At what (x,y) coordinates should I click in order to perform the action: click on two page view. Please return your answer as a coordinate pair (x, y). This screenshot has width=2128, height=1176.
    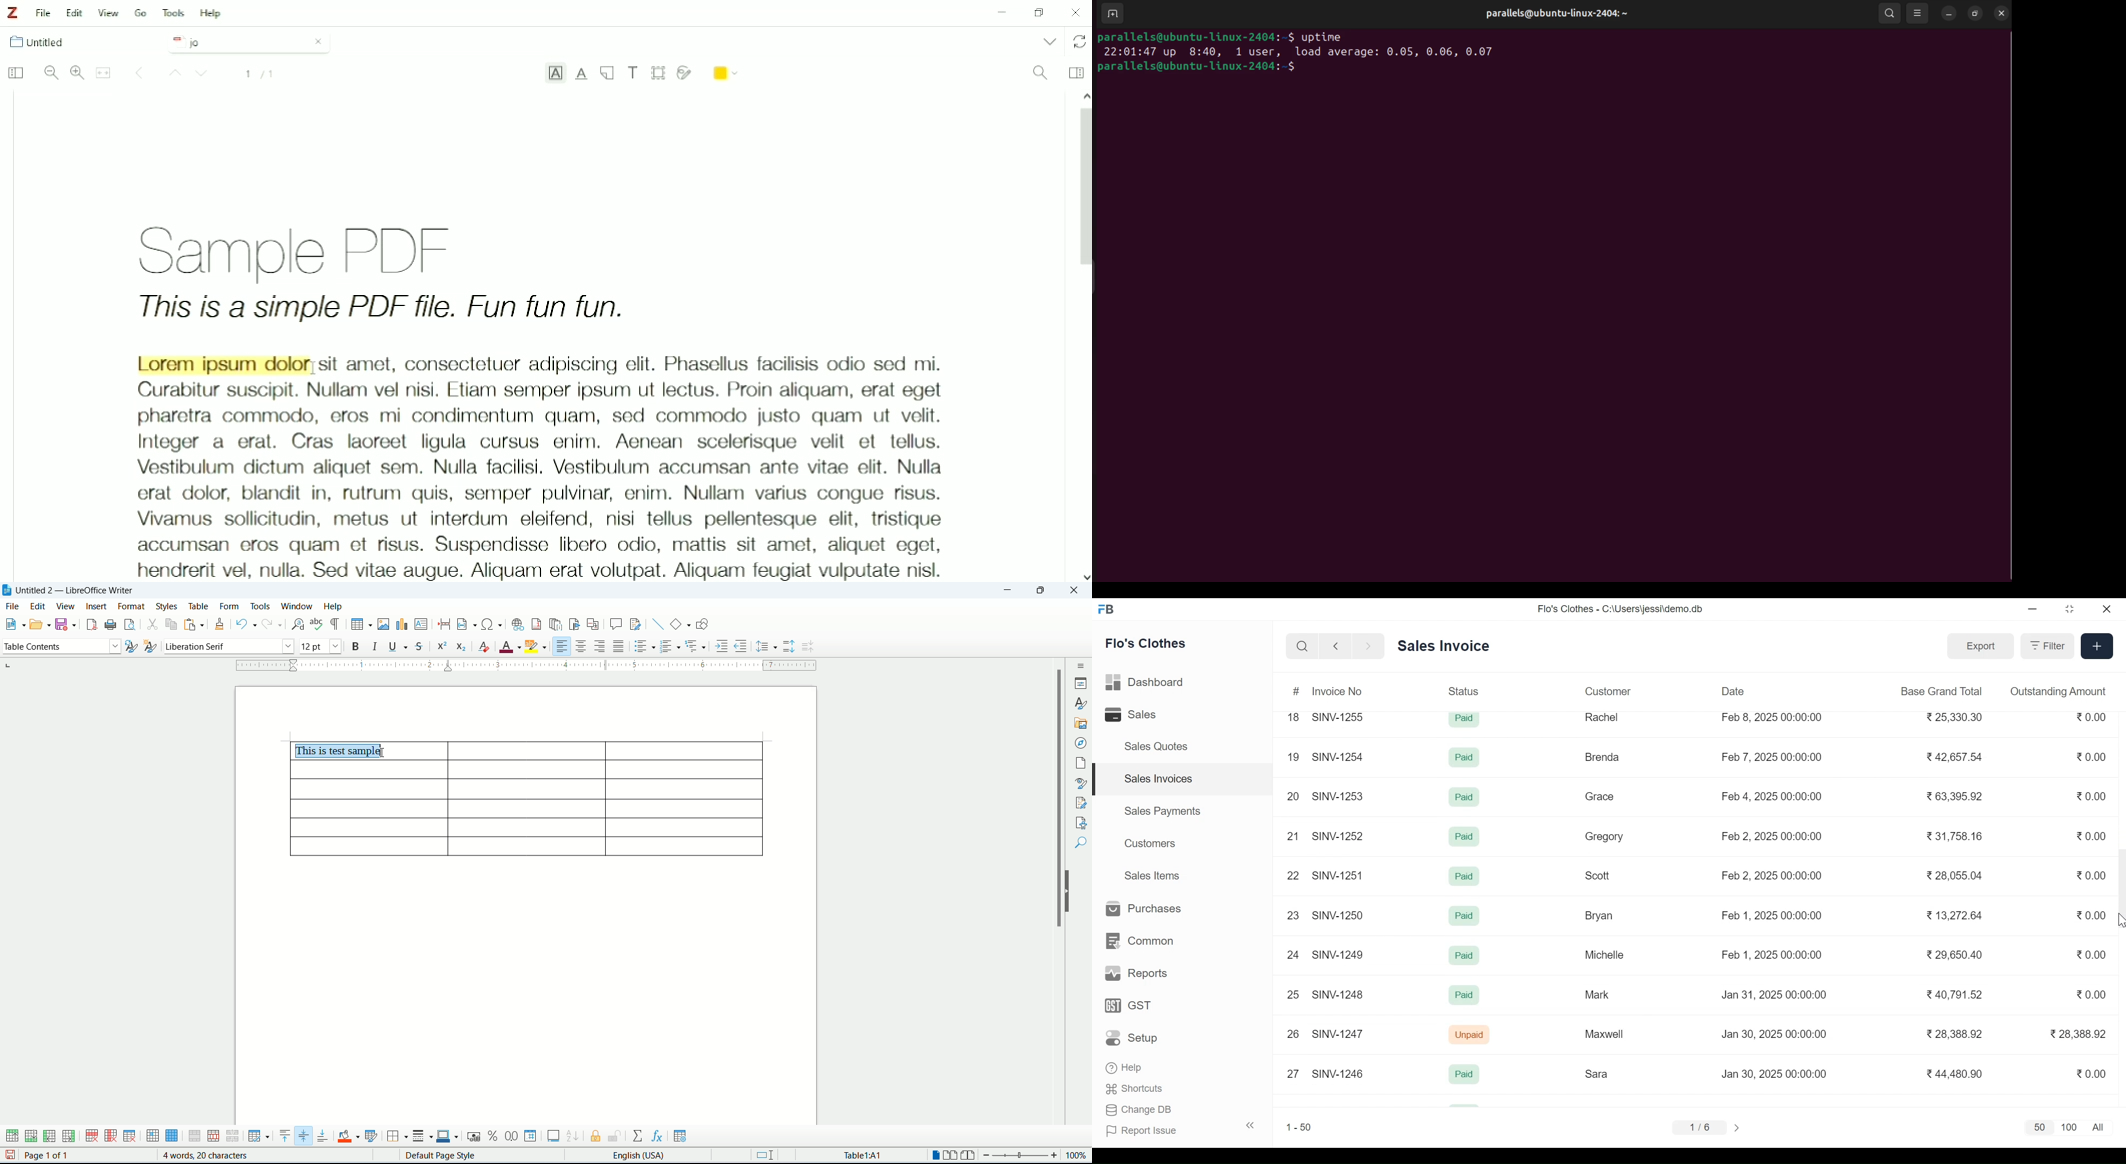
    Looking at the image, I should click on (950, 1156).